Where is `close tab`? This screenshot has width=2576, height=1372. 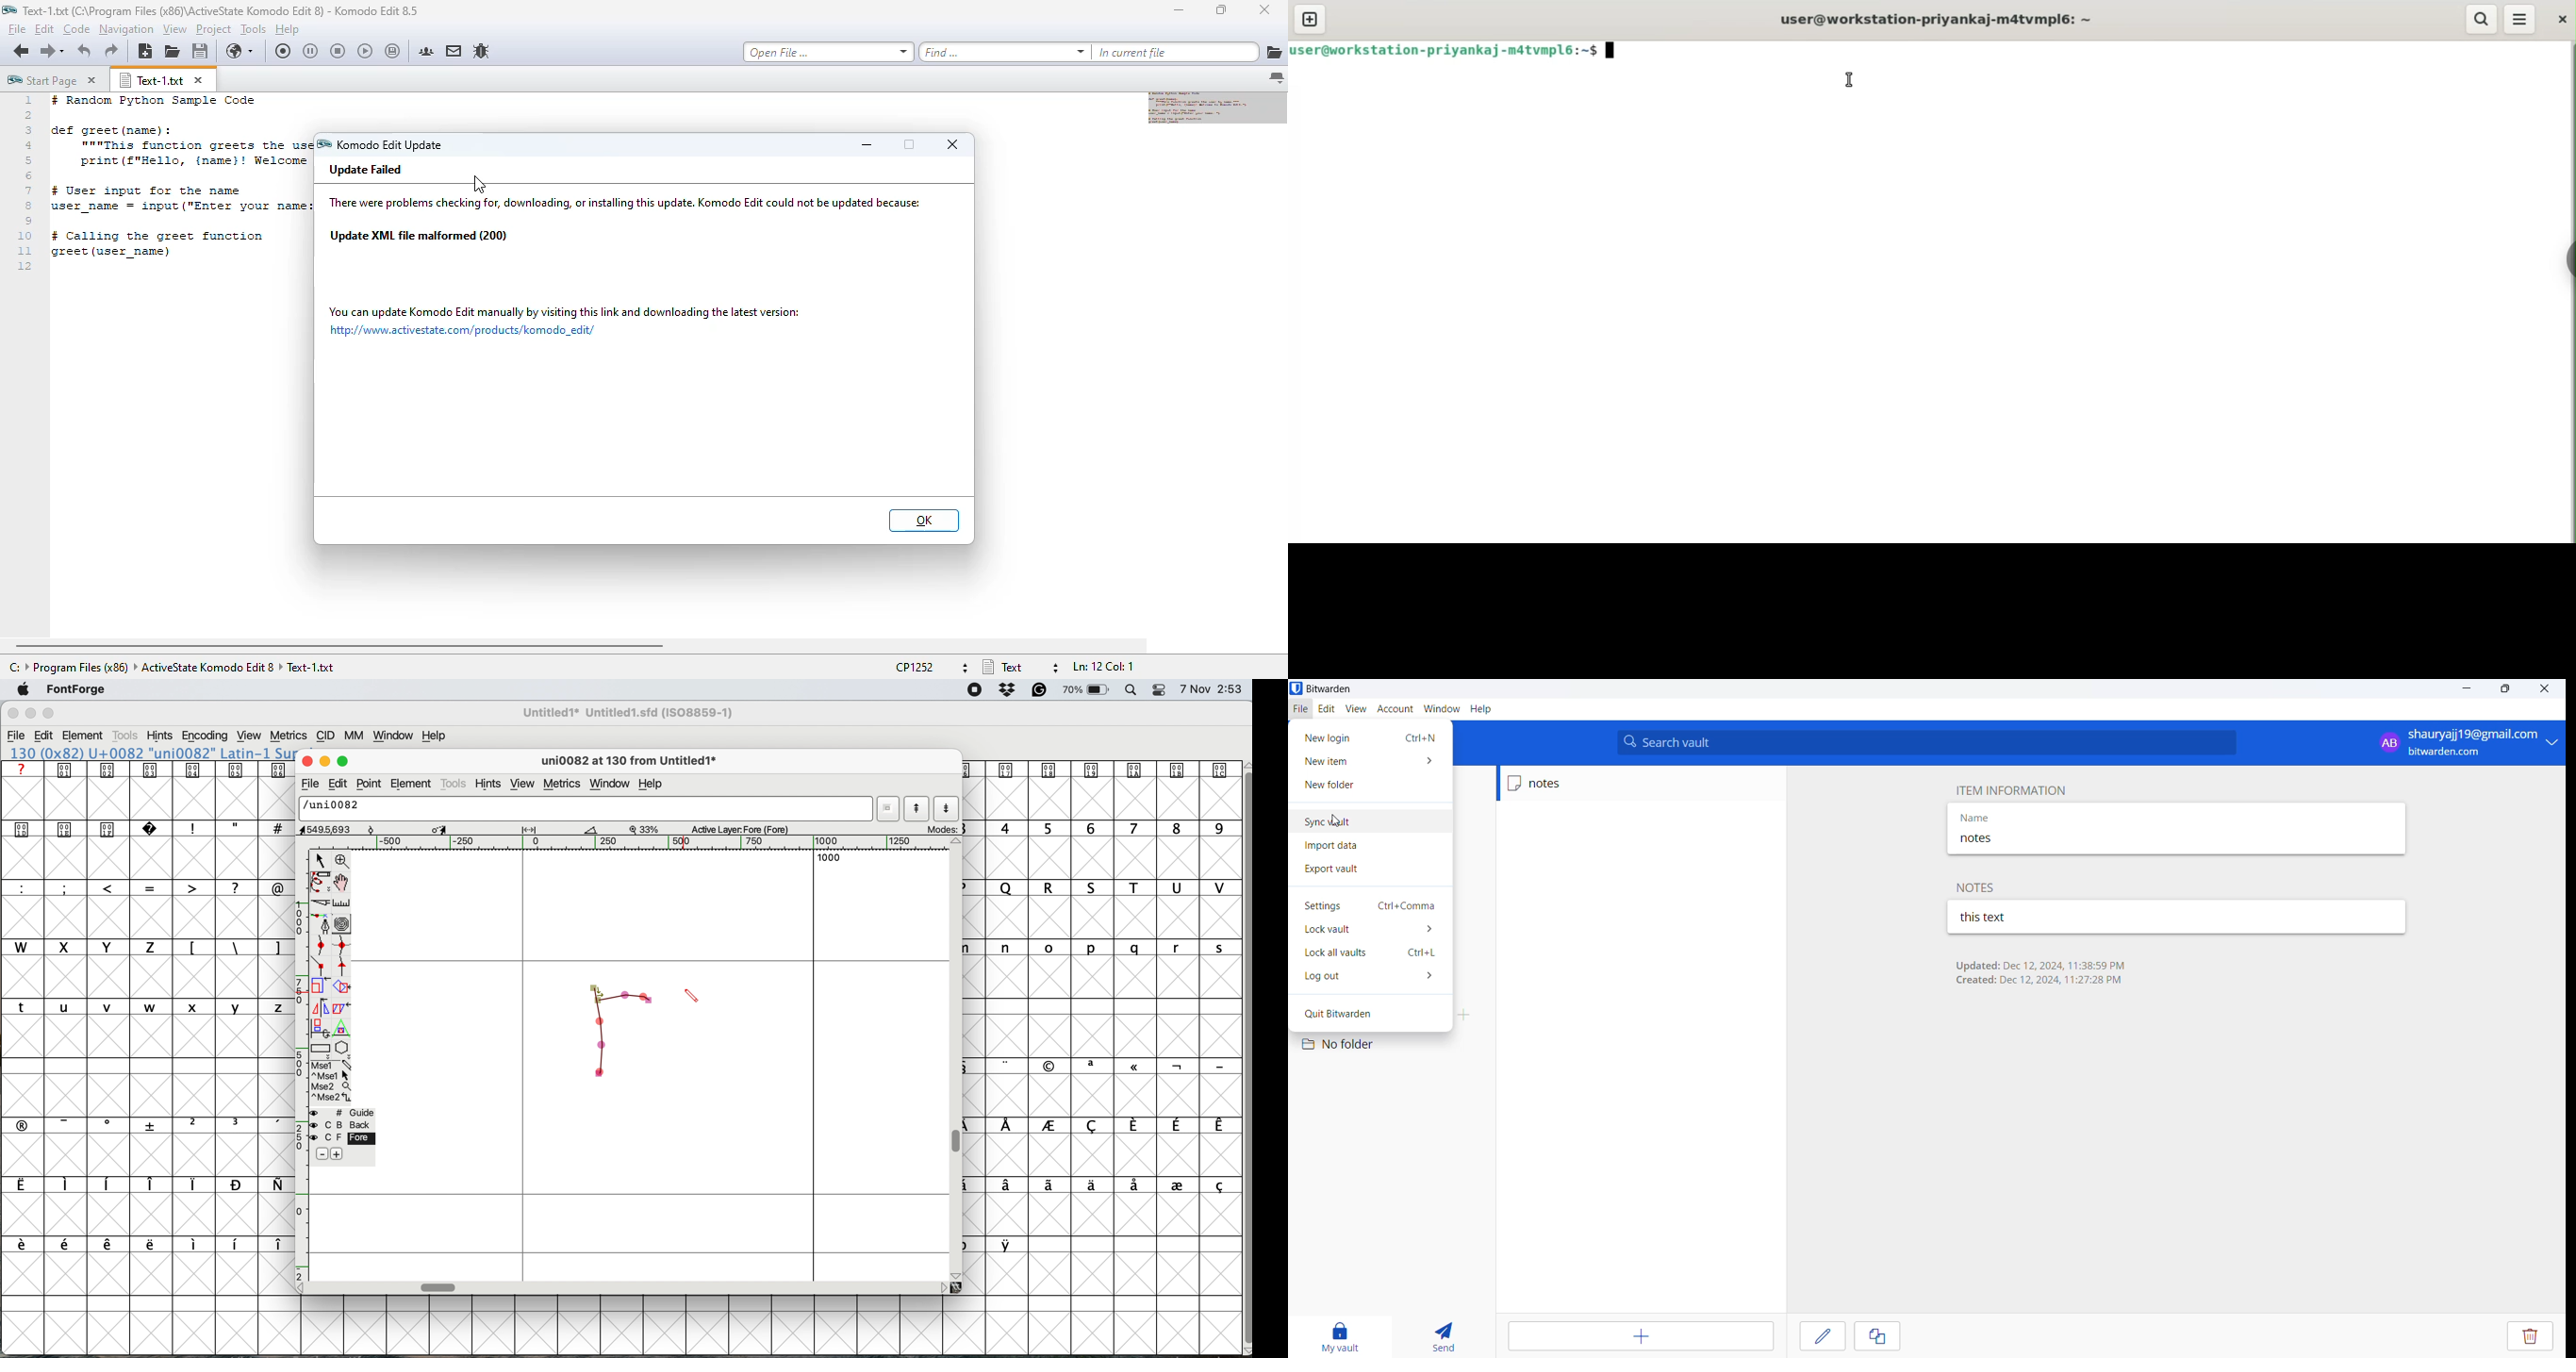 close tab is located at coordinates (199, 80).